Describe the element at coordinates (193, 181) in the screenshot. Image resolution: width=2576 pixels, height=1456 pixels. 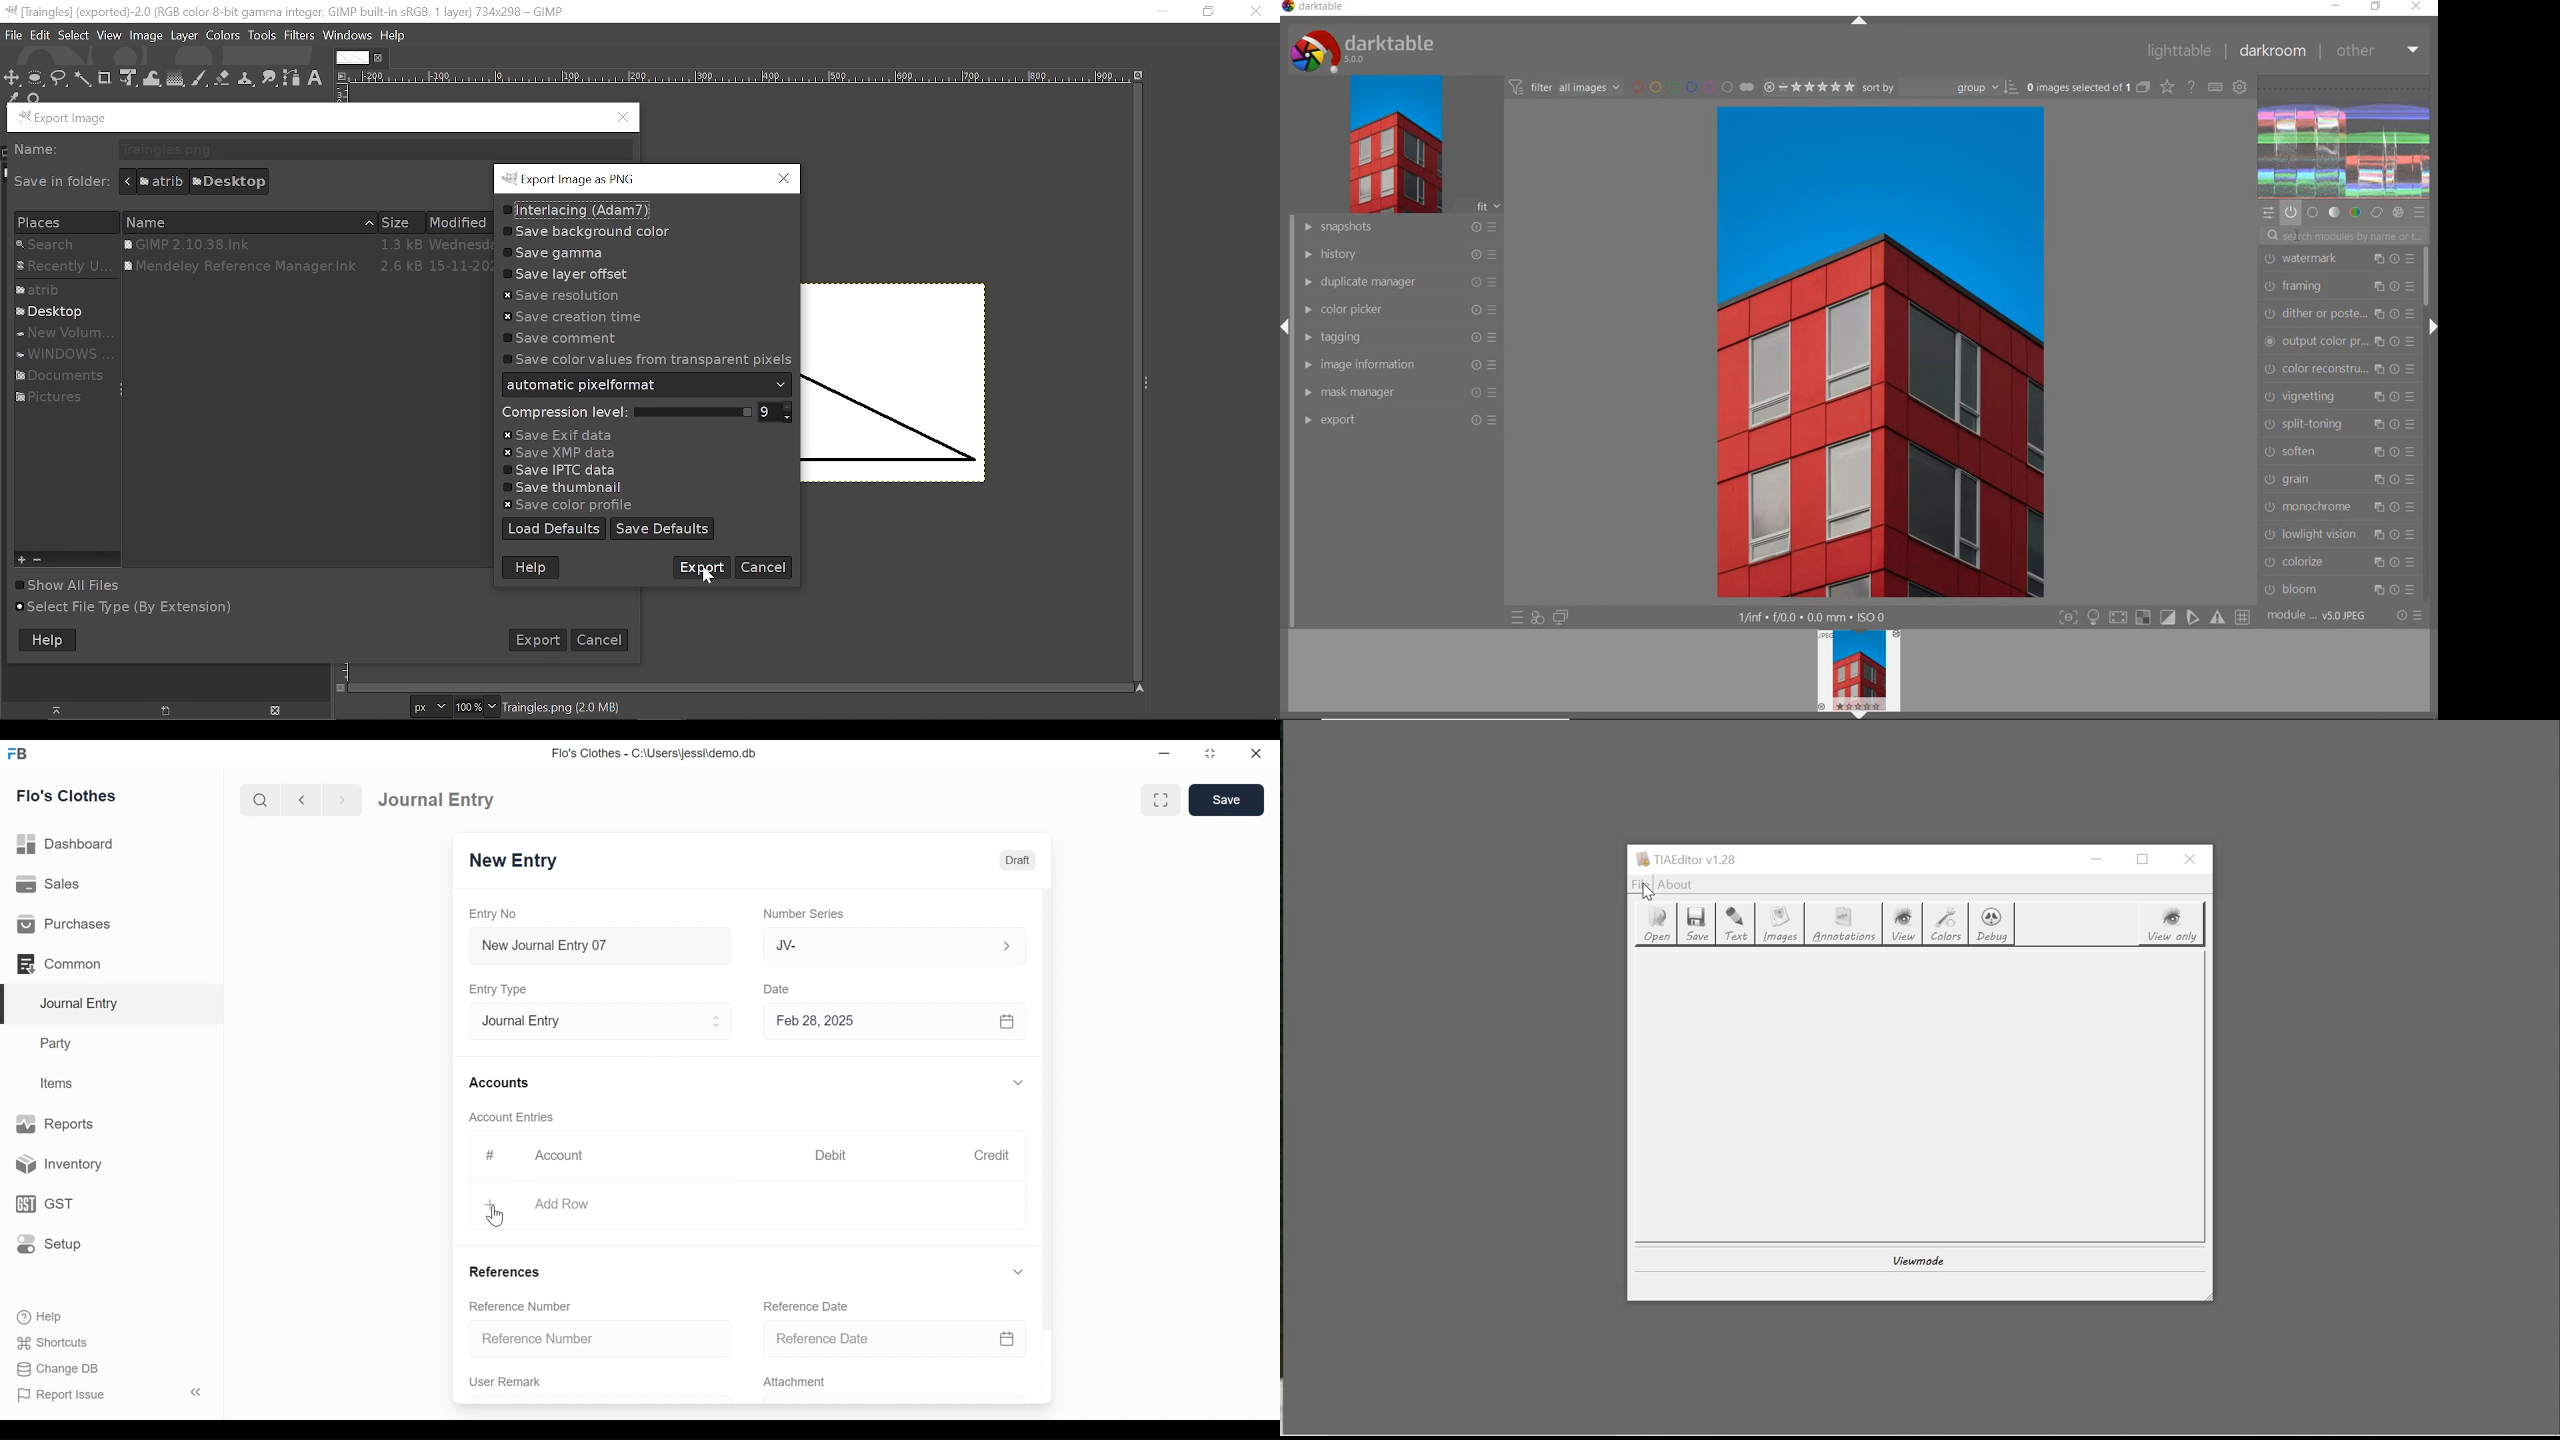
I see `Location of the folder` at that location.